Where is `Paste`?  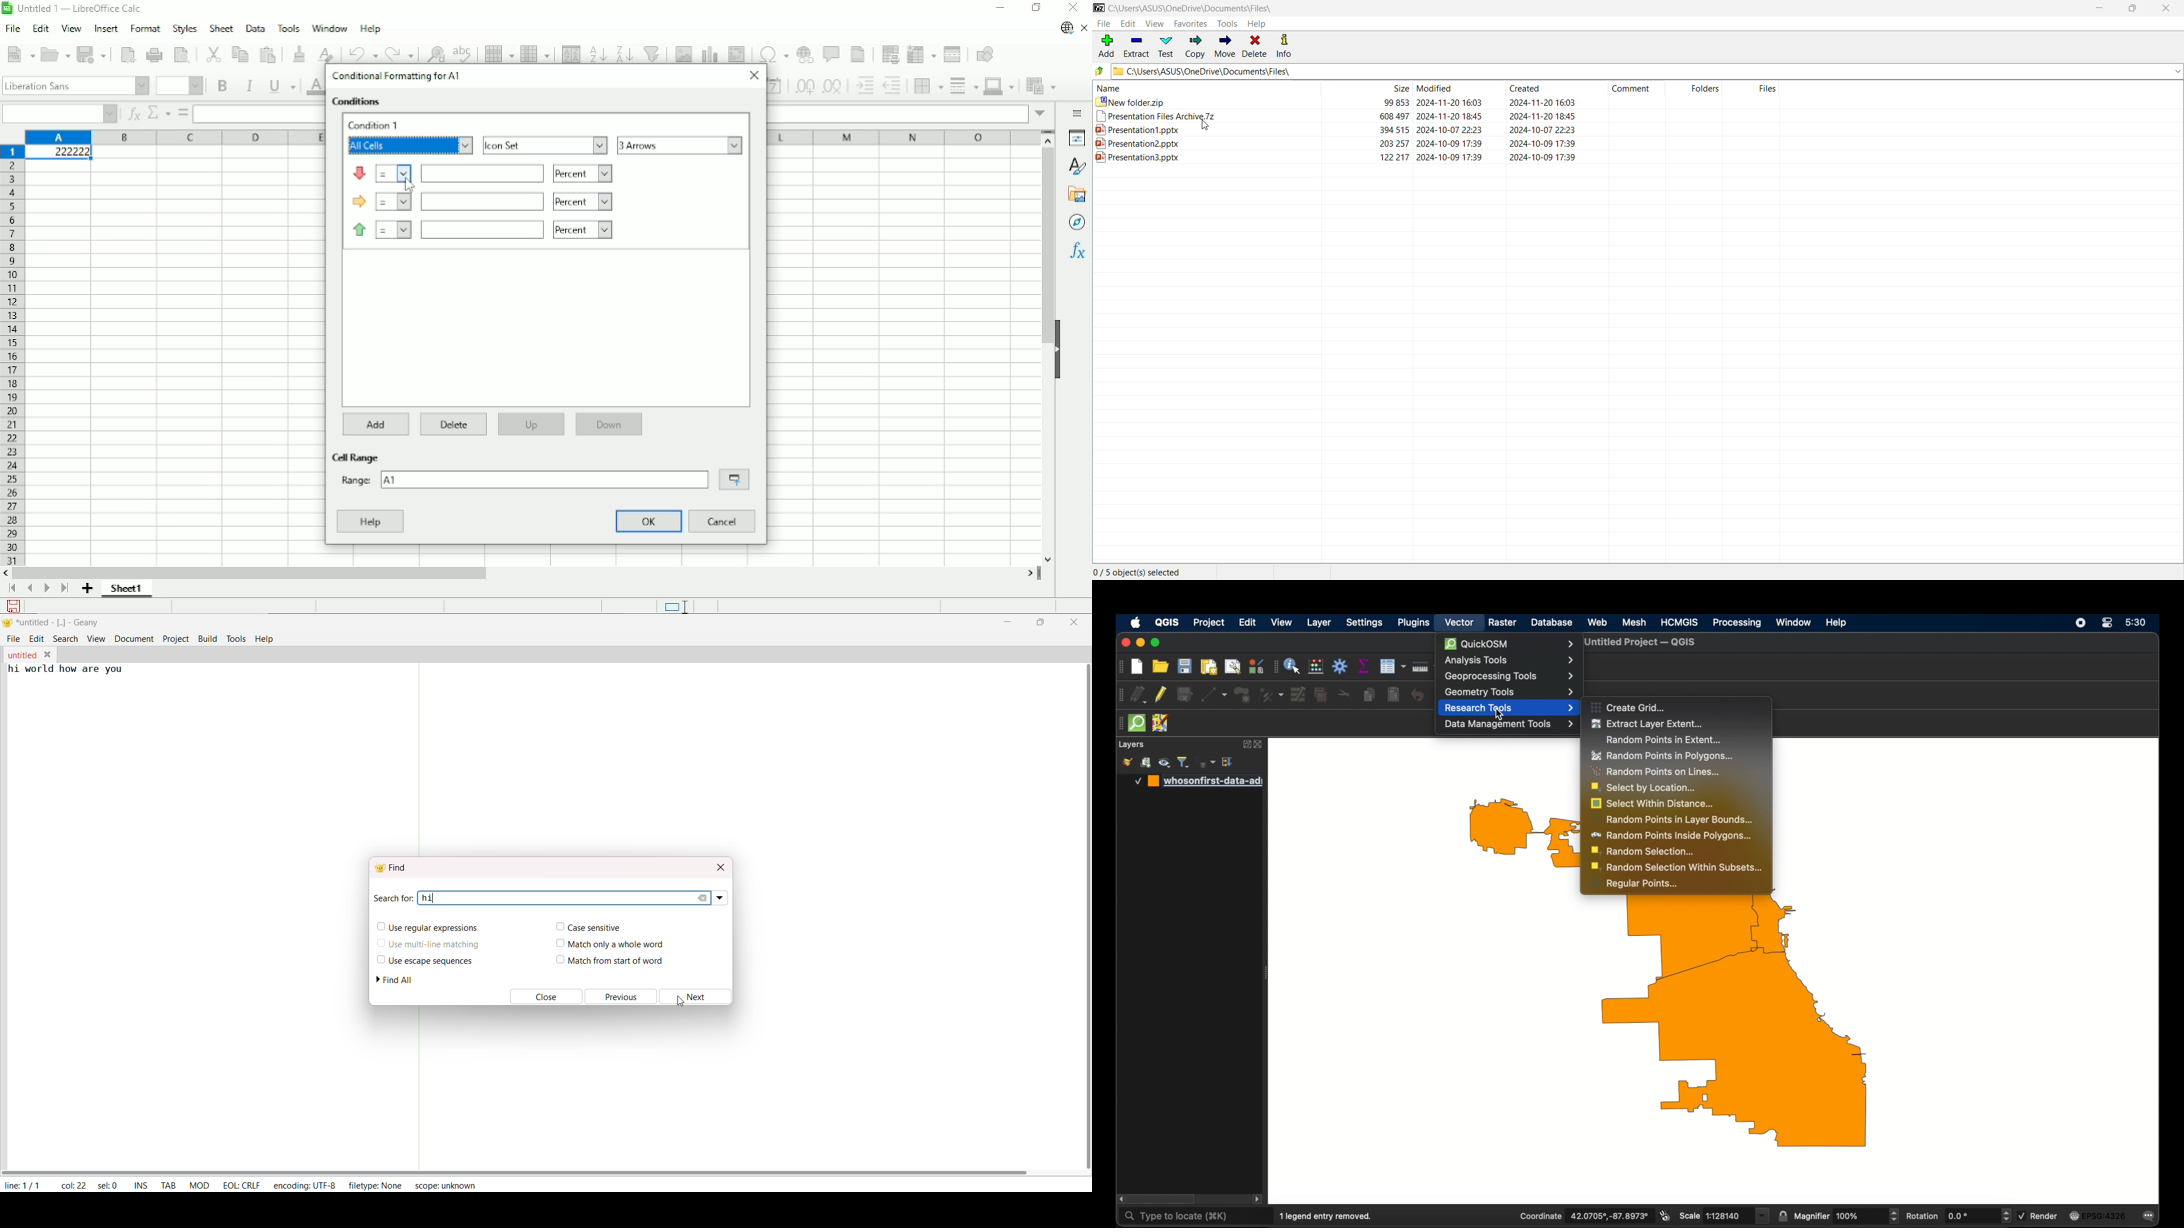
Paste is located at coordinates (268, 52).